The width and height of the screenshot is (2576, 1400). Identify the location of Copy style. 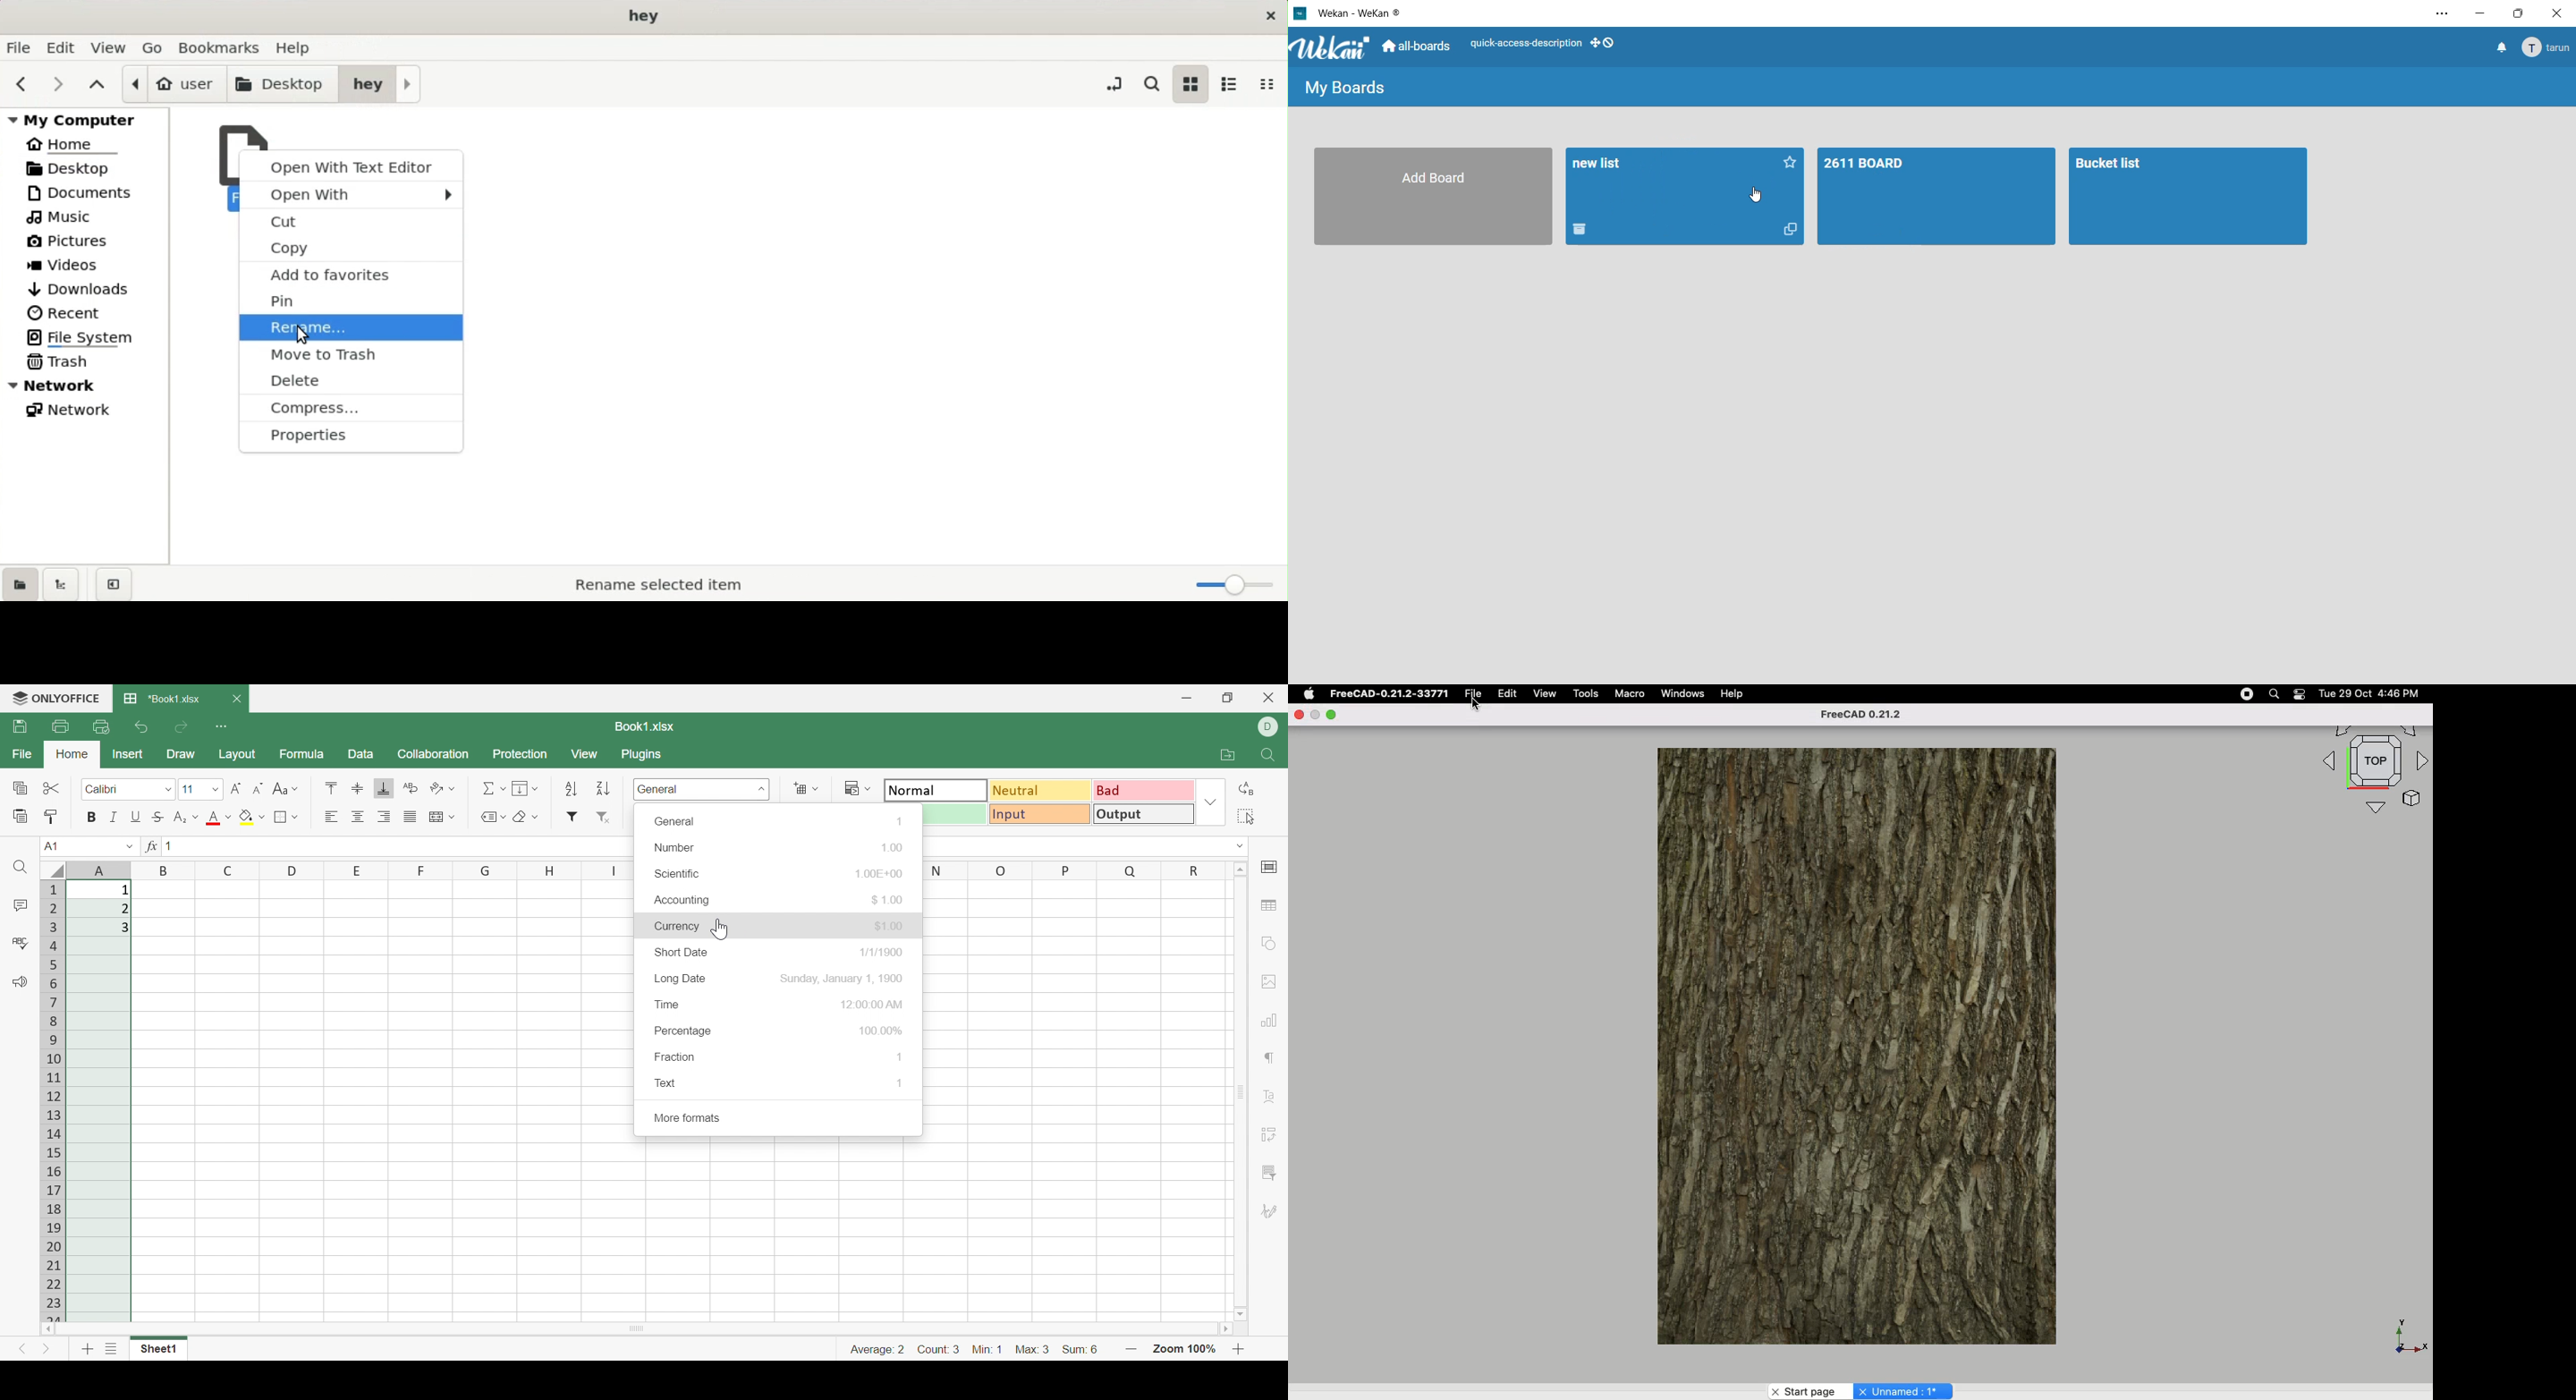
(51, 817).